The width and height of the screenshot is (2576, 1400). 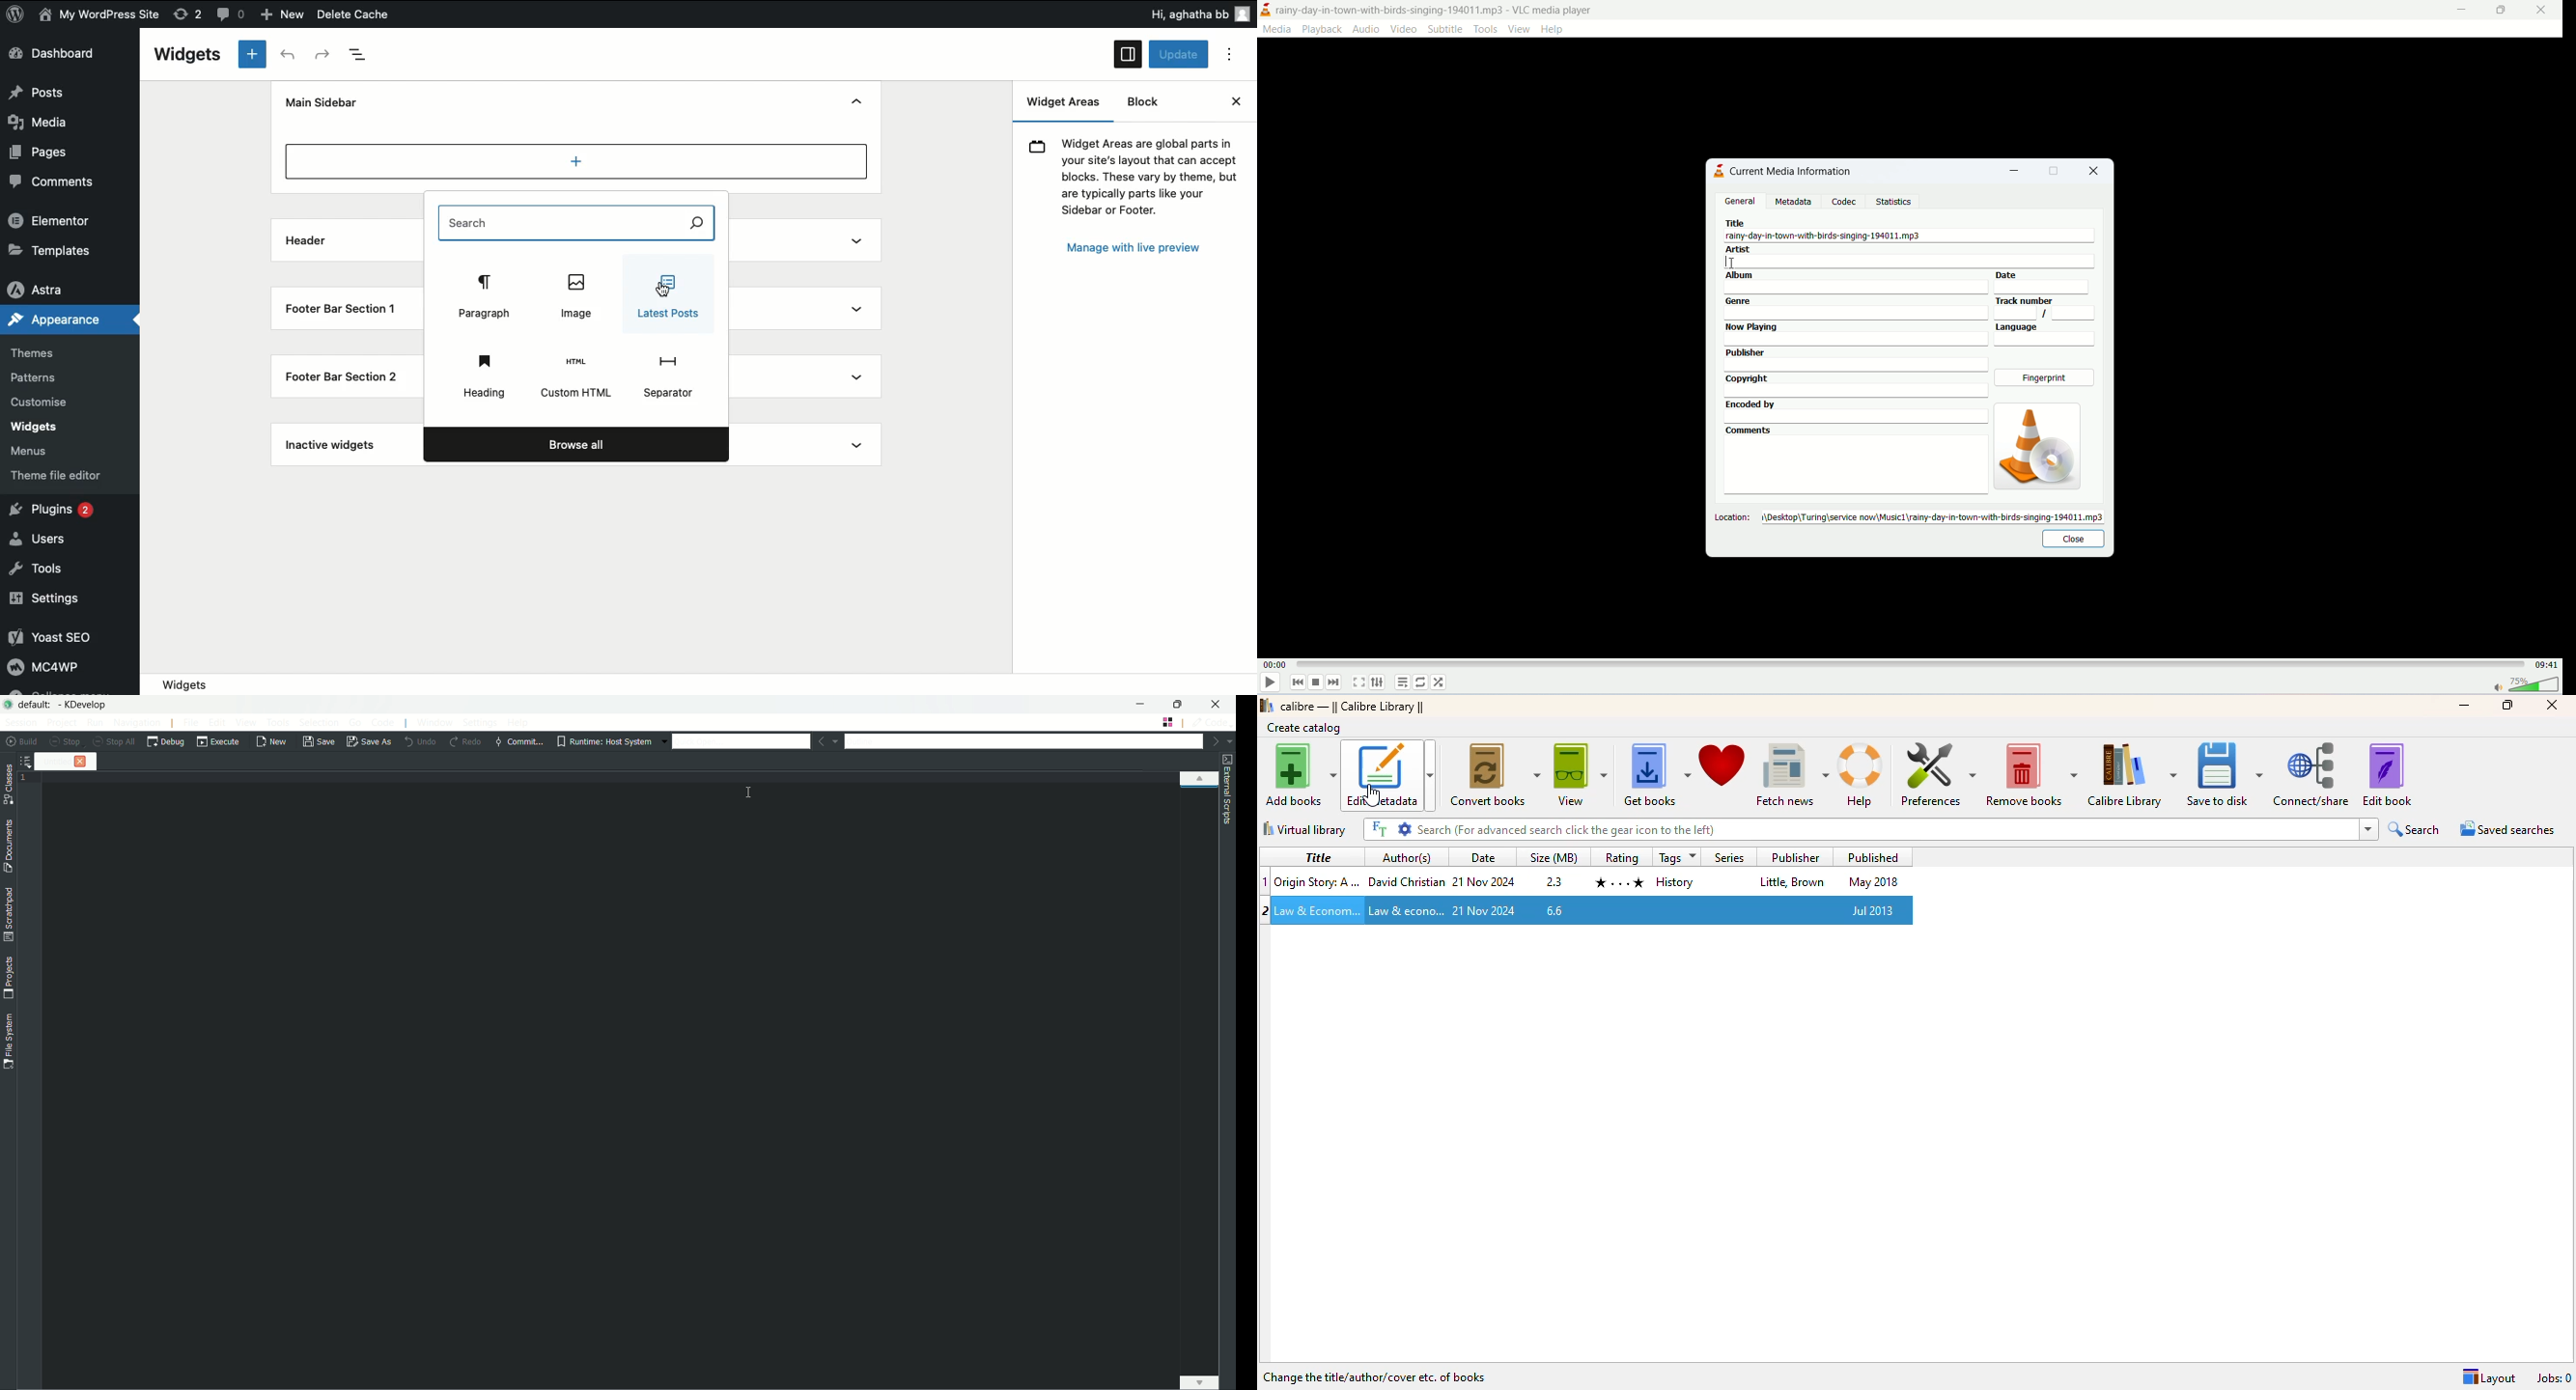 I want to click on execute, so click(x=219, y=742).